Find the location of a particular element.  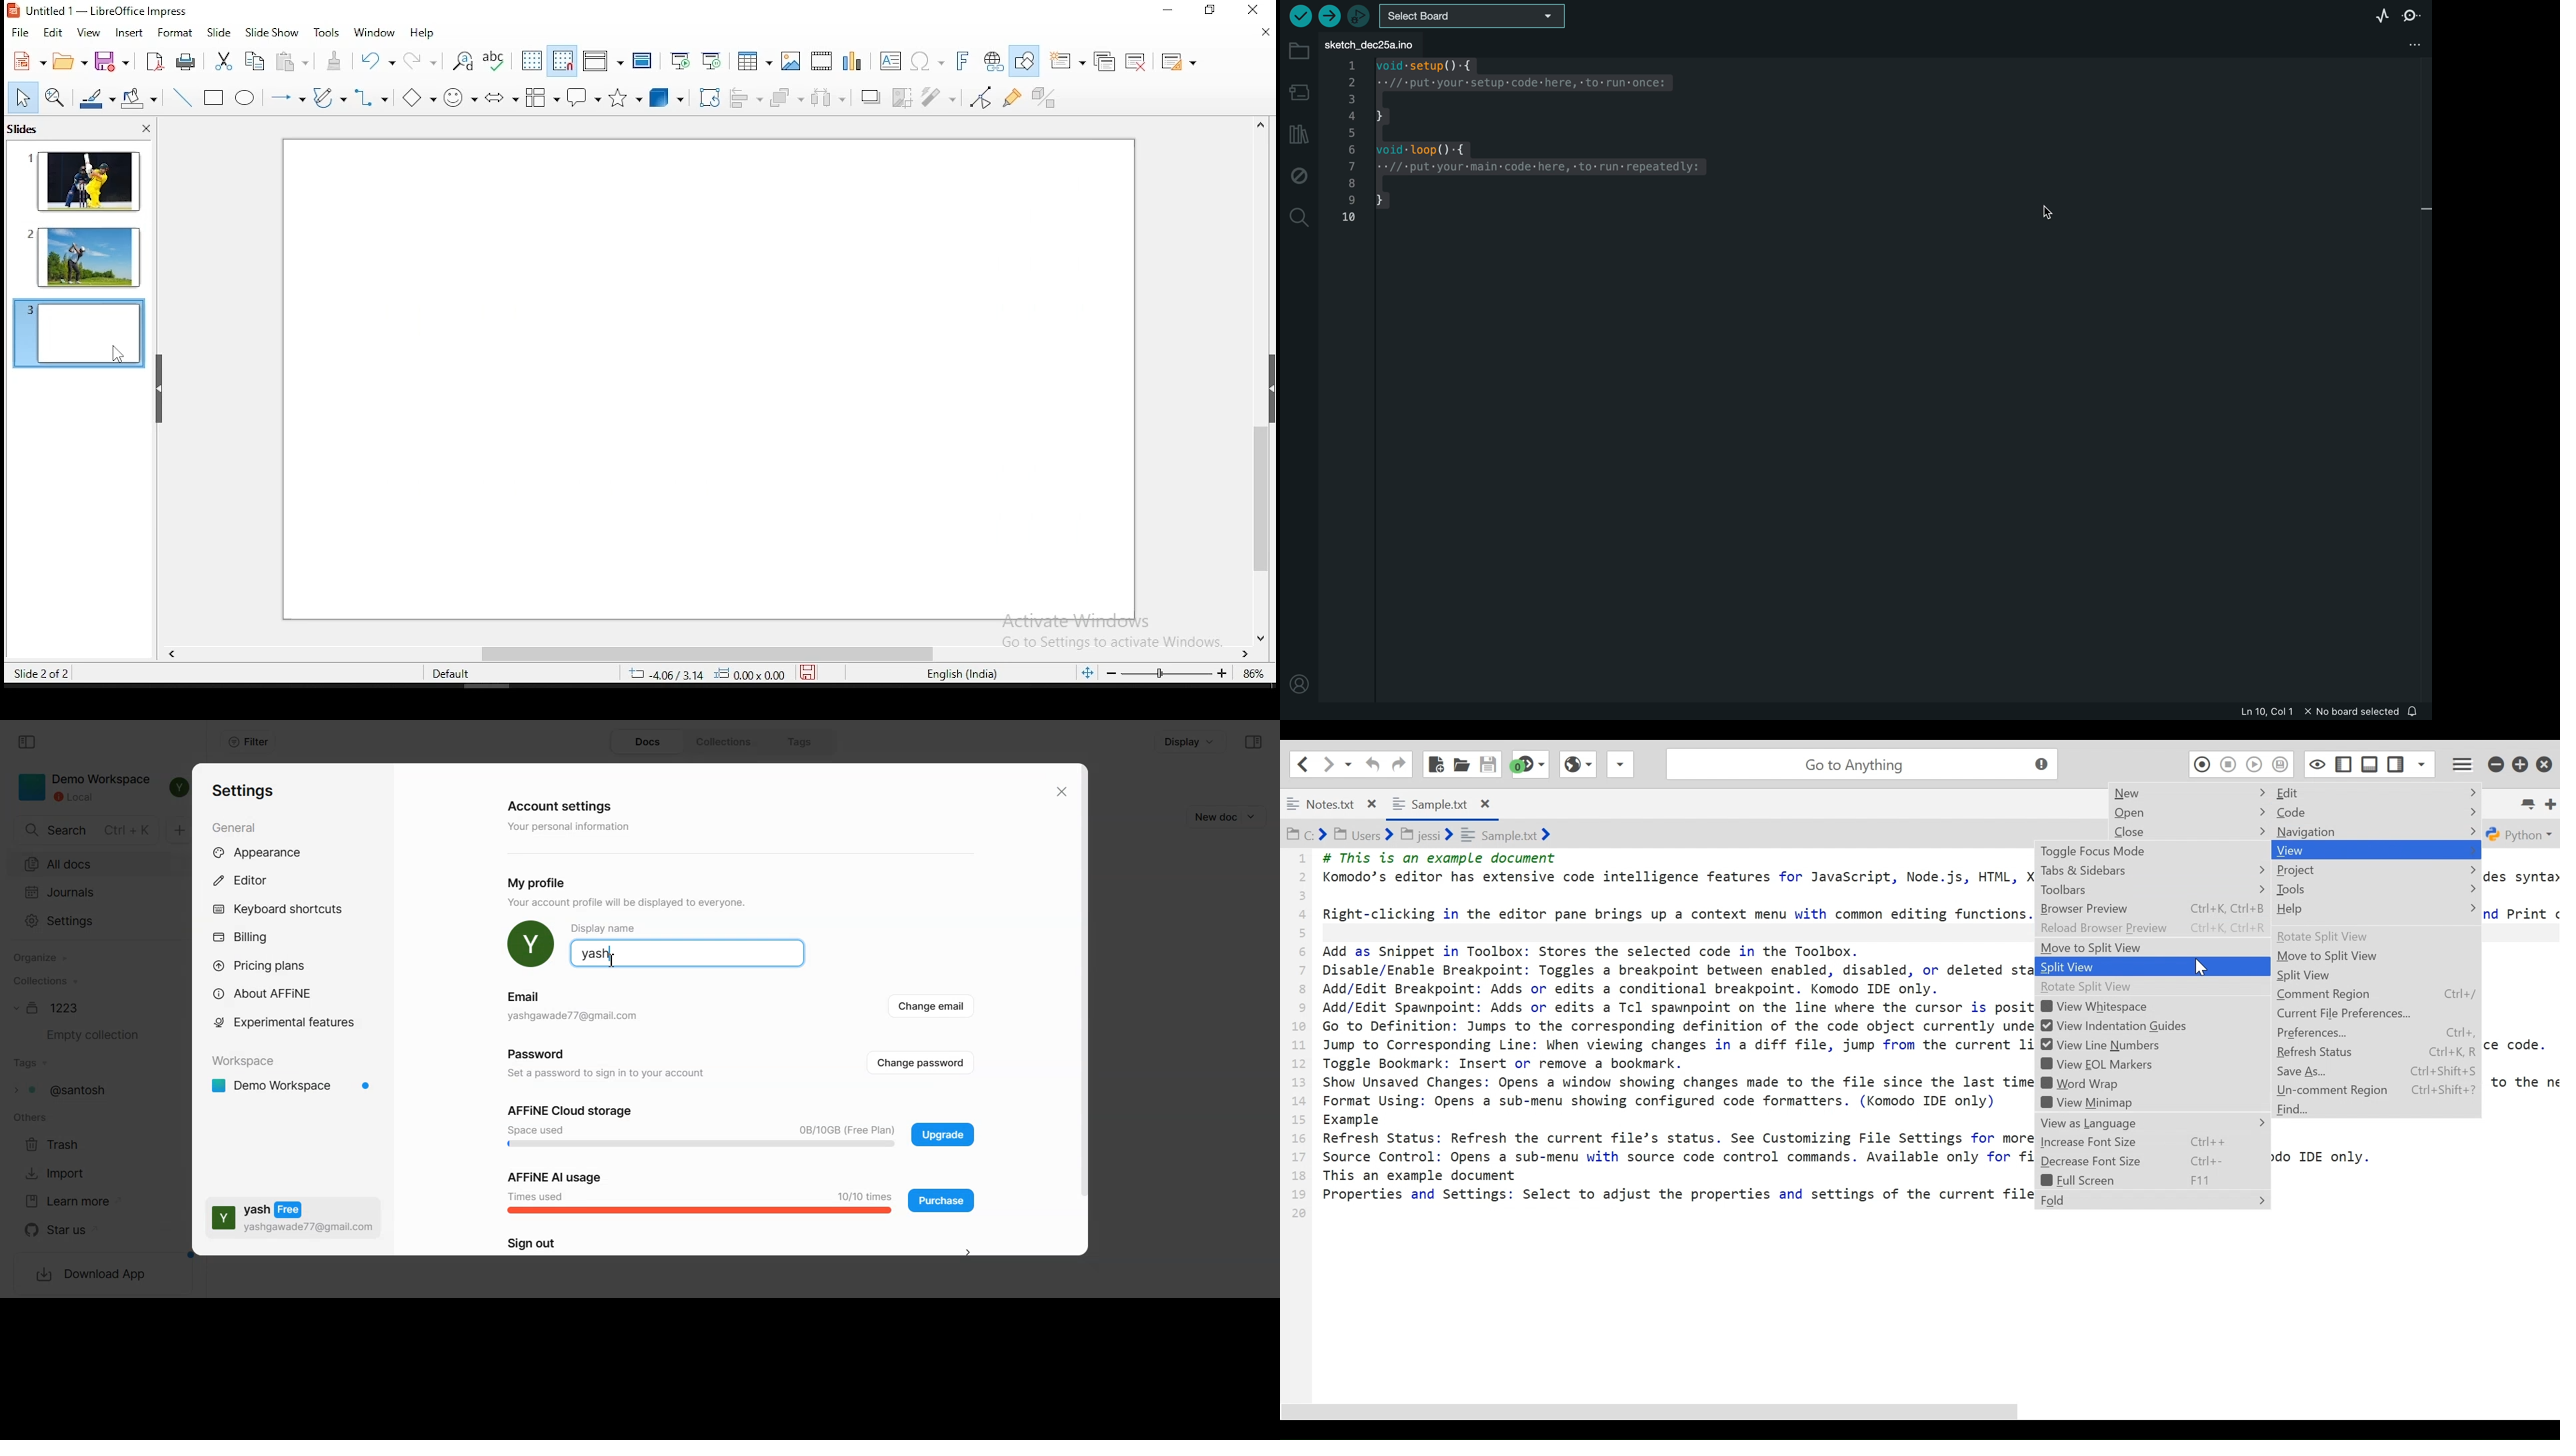

help is located at coordinates (424, 32).